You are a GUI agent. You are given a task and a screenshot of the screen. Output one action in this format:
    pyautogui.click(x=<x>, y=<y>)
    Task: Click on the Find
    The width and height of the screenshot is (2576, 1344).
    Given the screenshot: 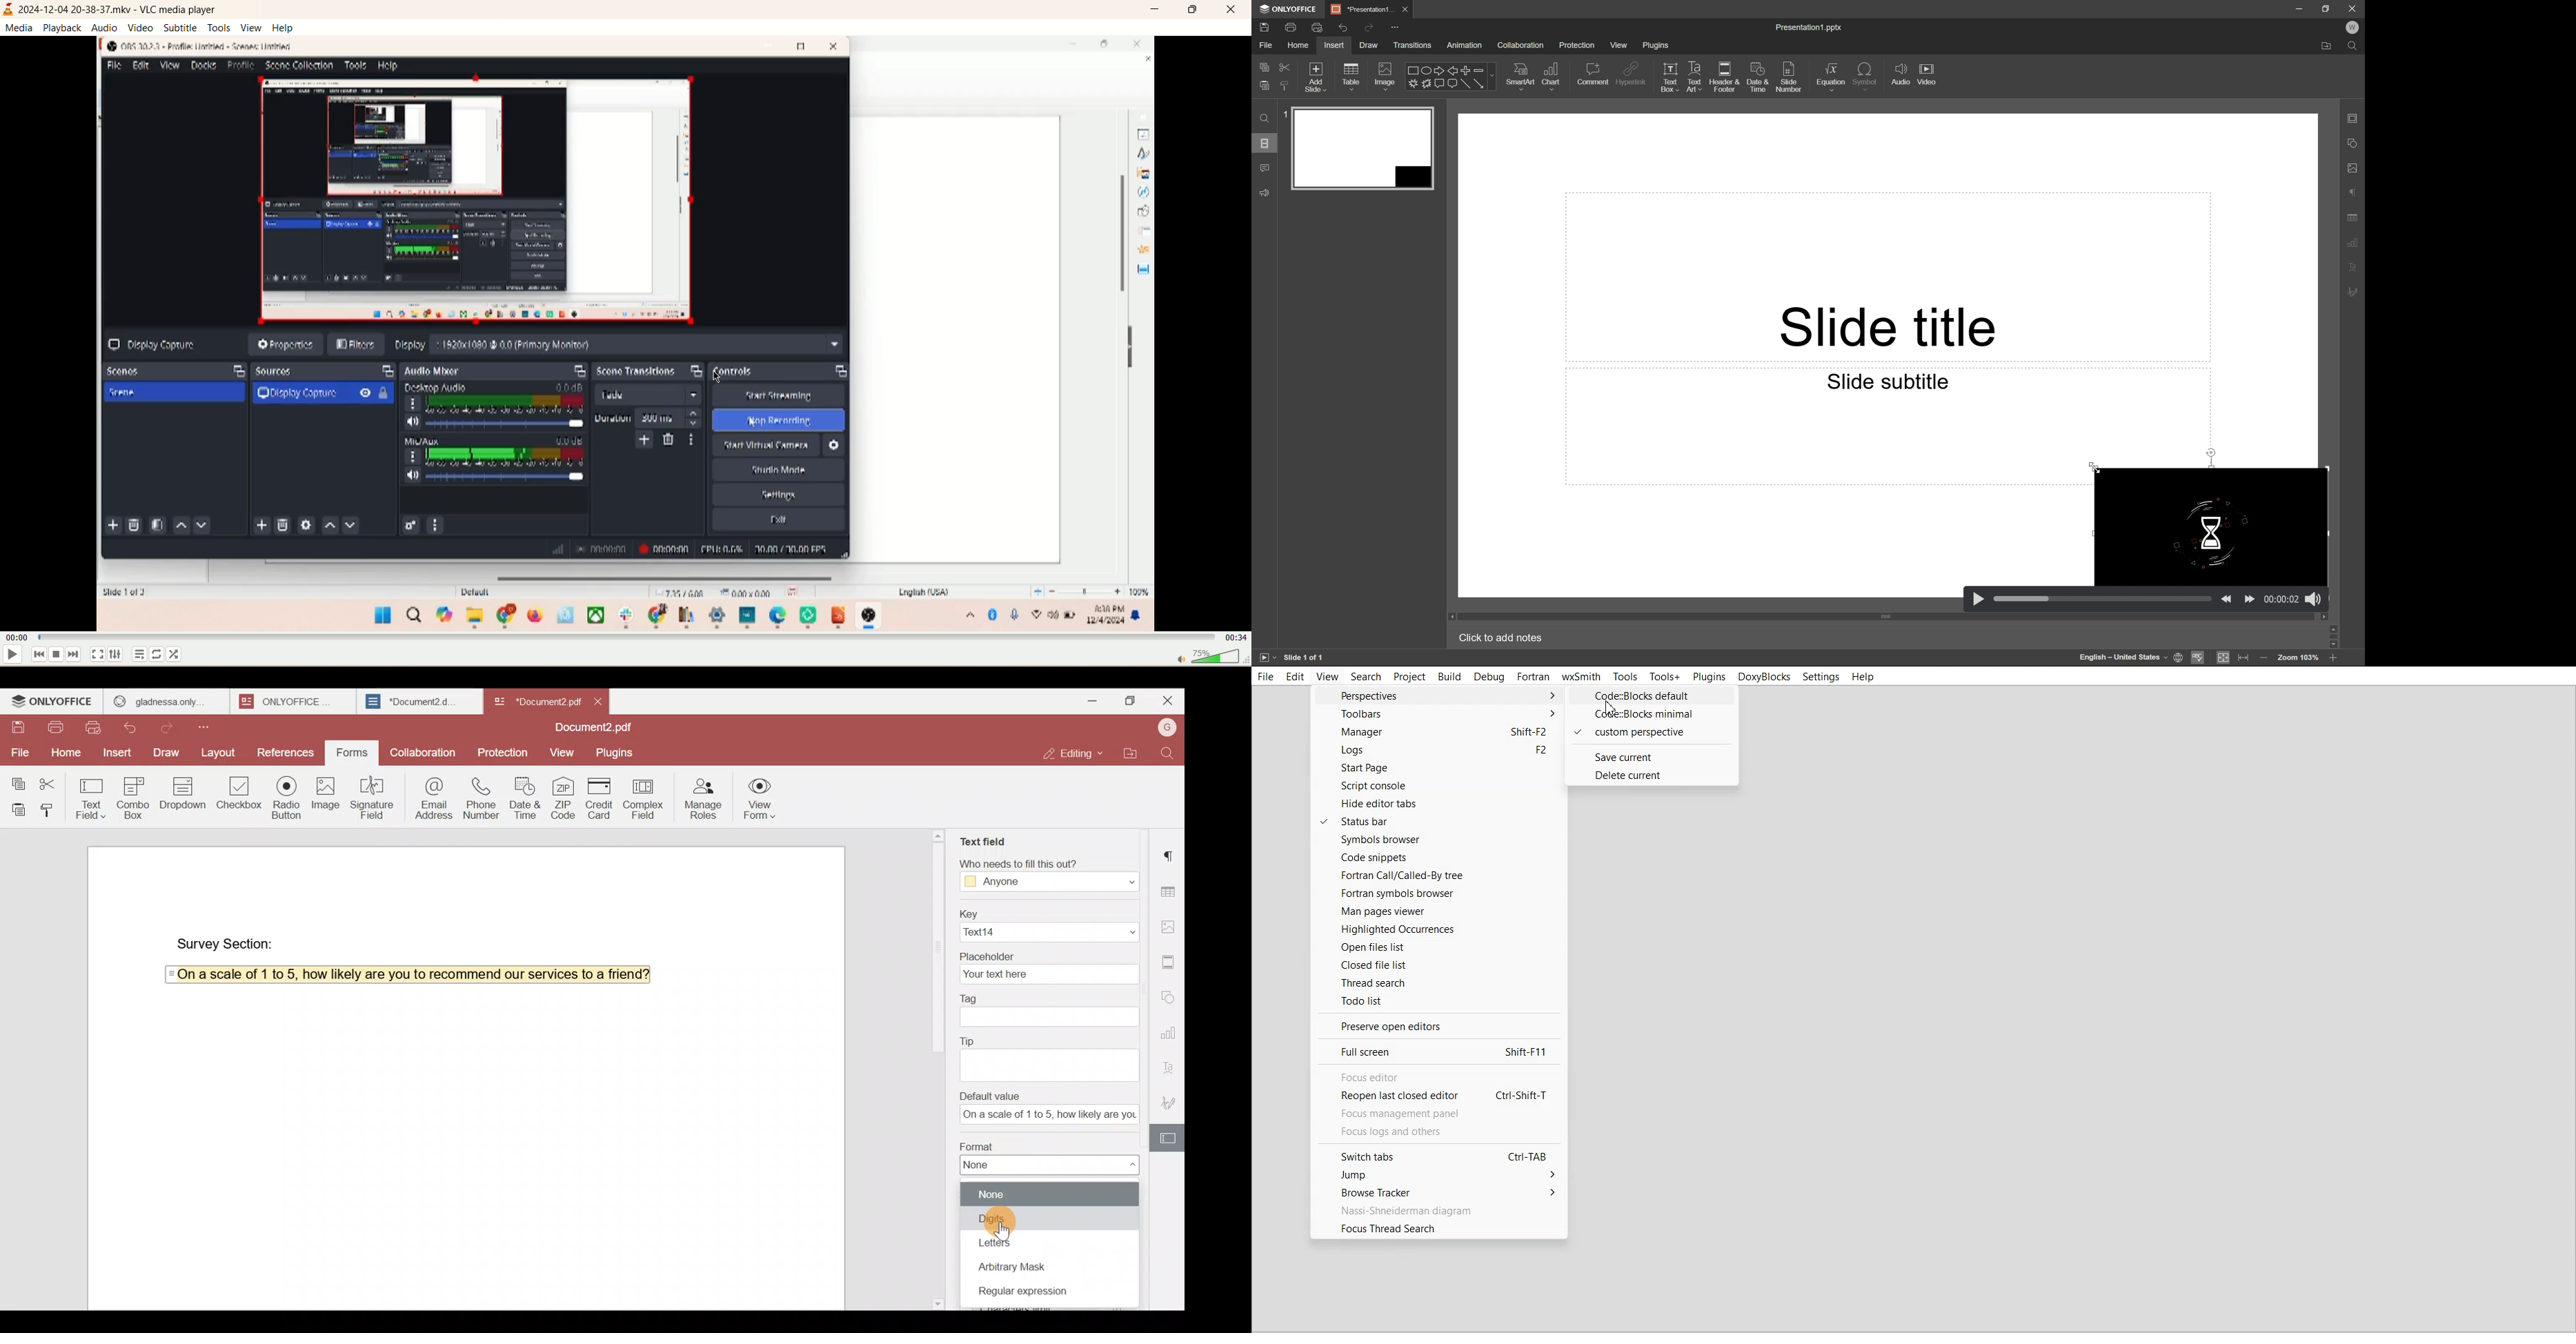 What is the action you would take?
    pyautogui.click(x=1265, y=121)
    